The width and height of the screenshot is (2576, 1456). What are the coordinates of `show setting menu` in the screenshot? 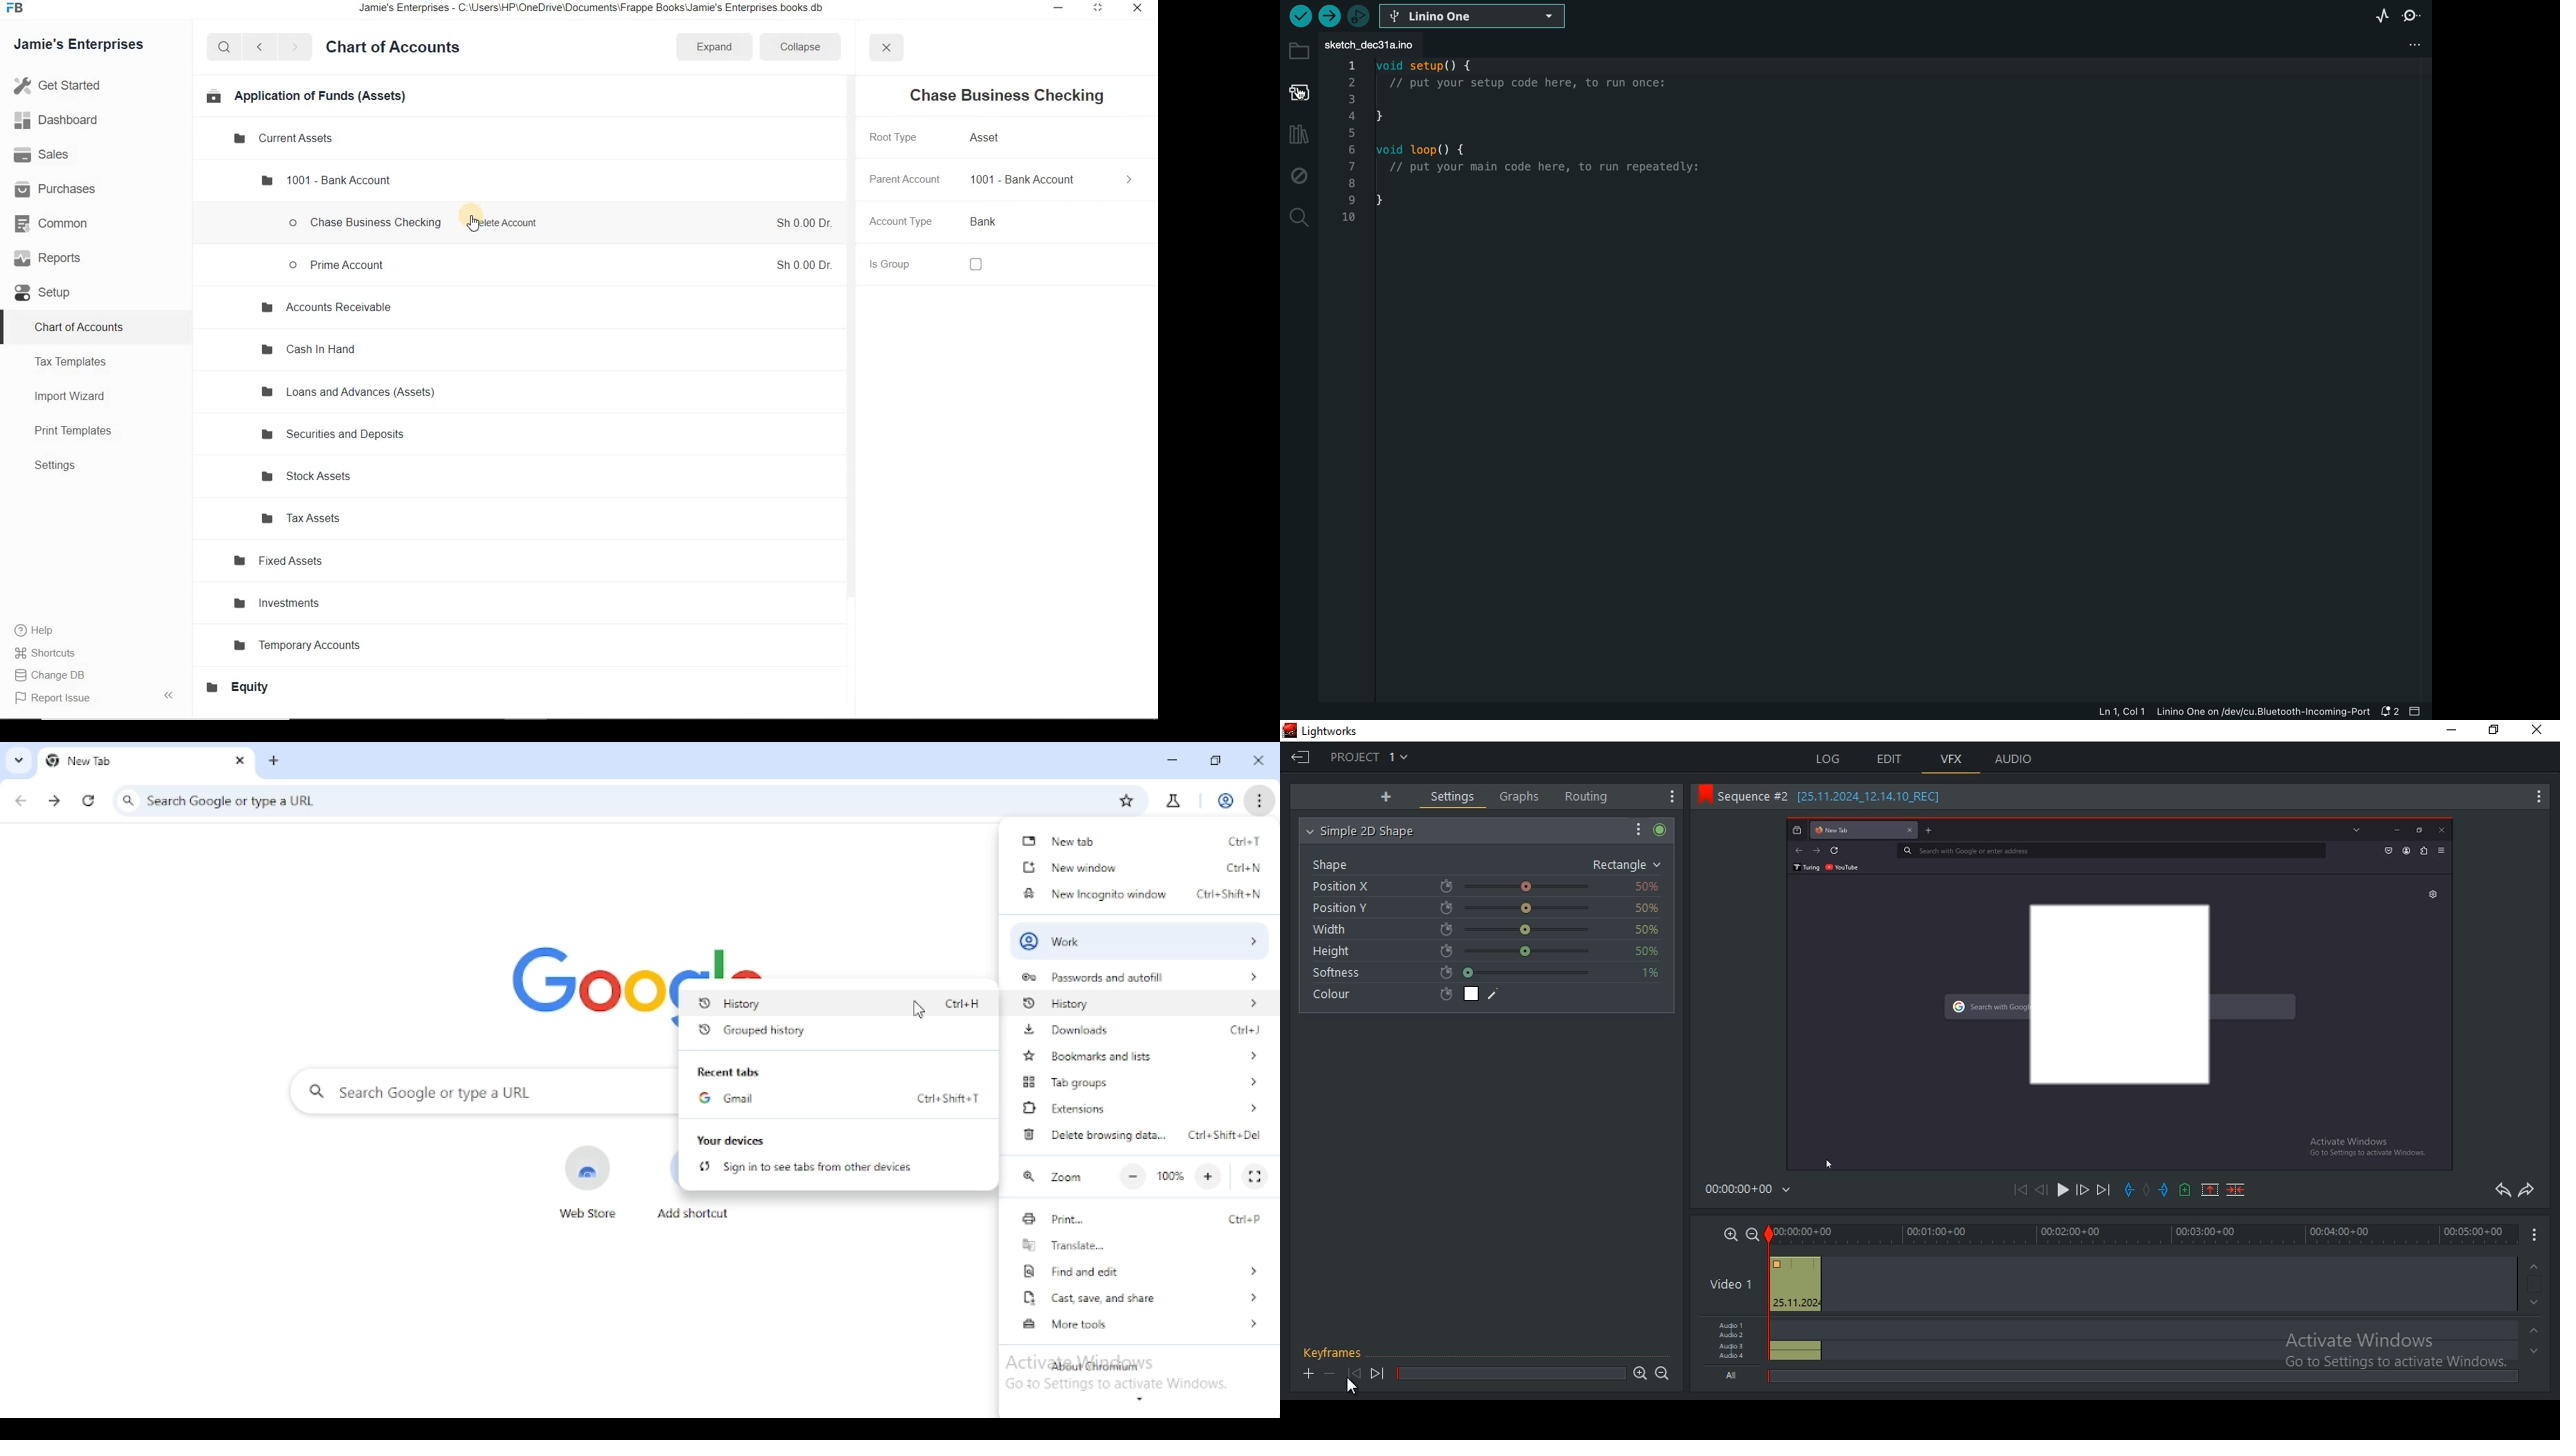 It's located at (1674, 796).